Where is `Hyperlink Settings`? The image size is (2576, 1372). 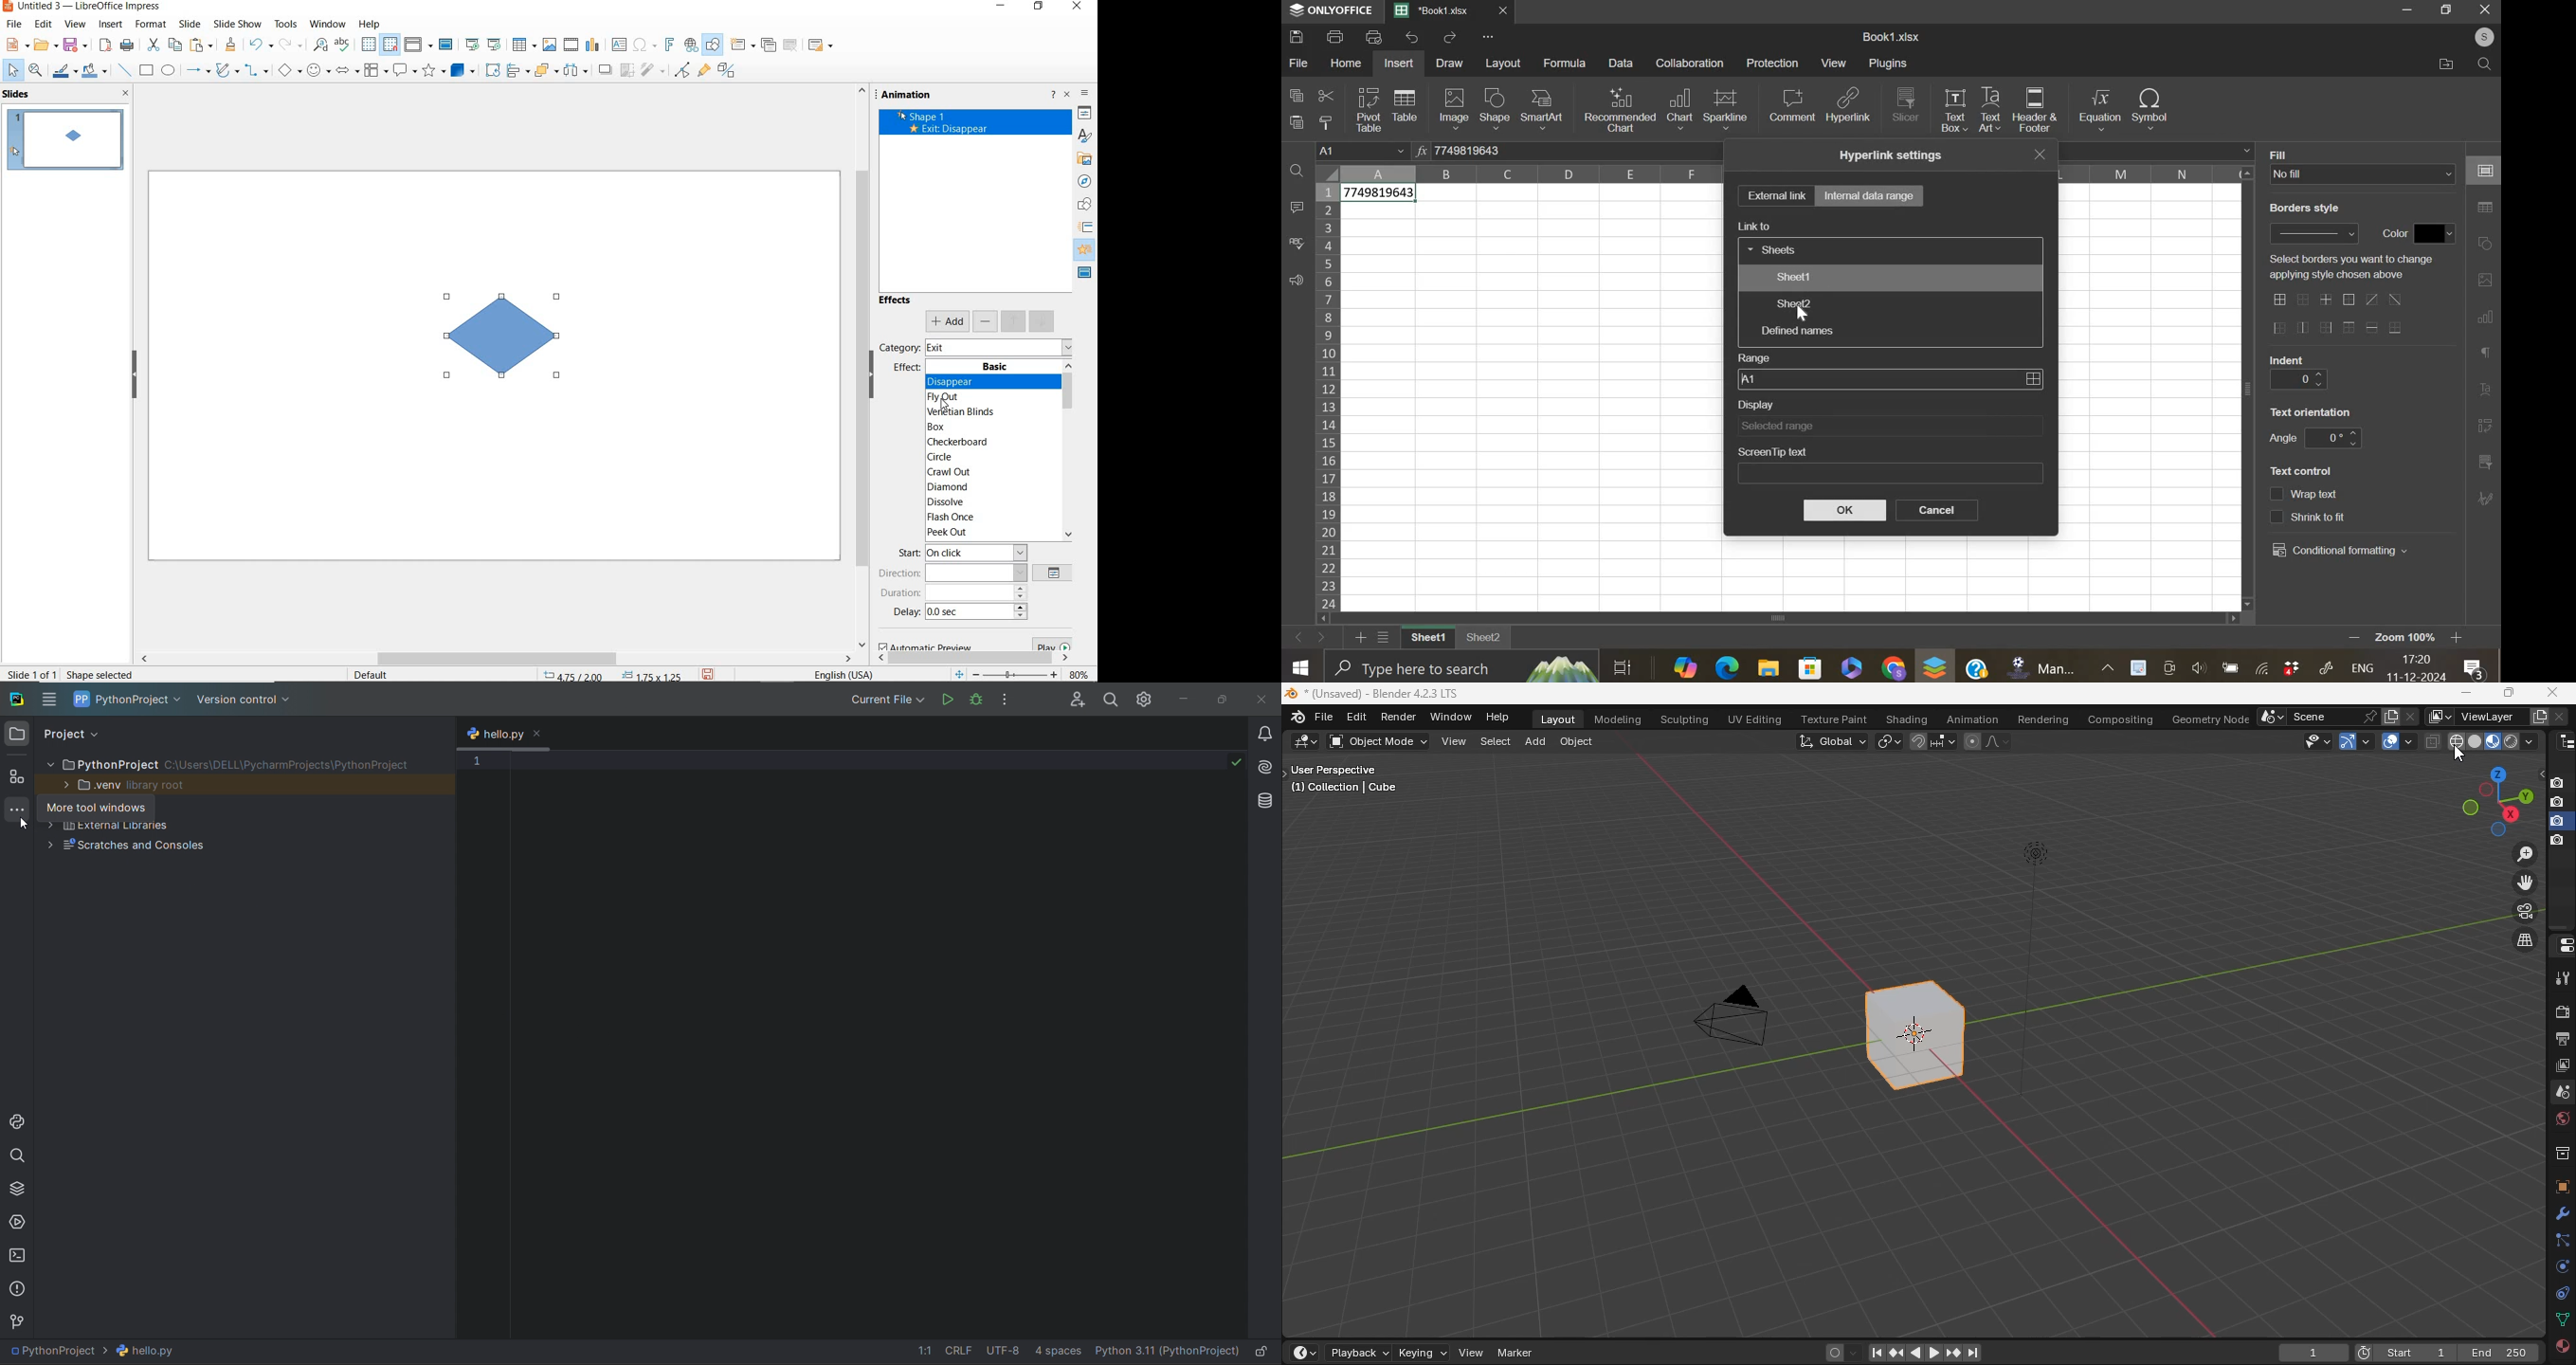 Hyperlink Settings is located at coordinates (1888, 155).